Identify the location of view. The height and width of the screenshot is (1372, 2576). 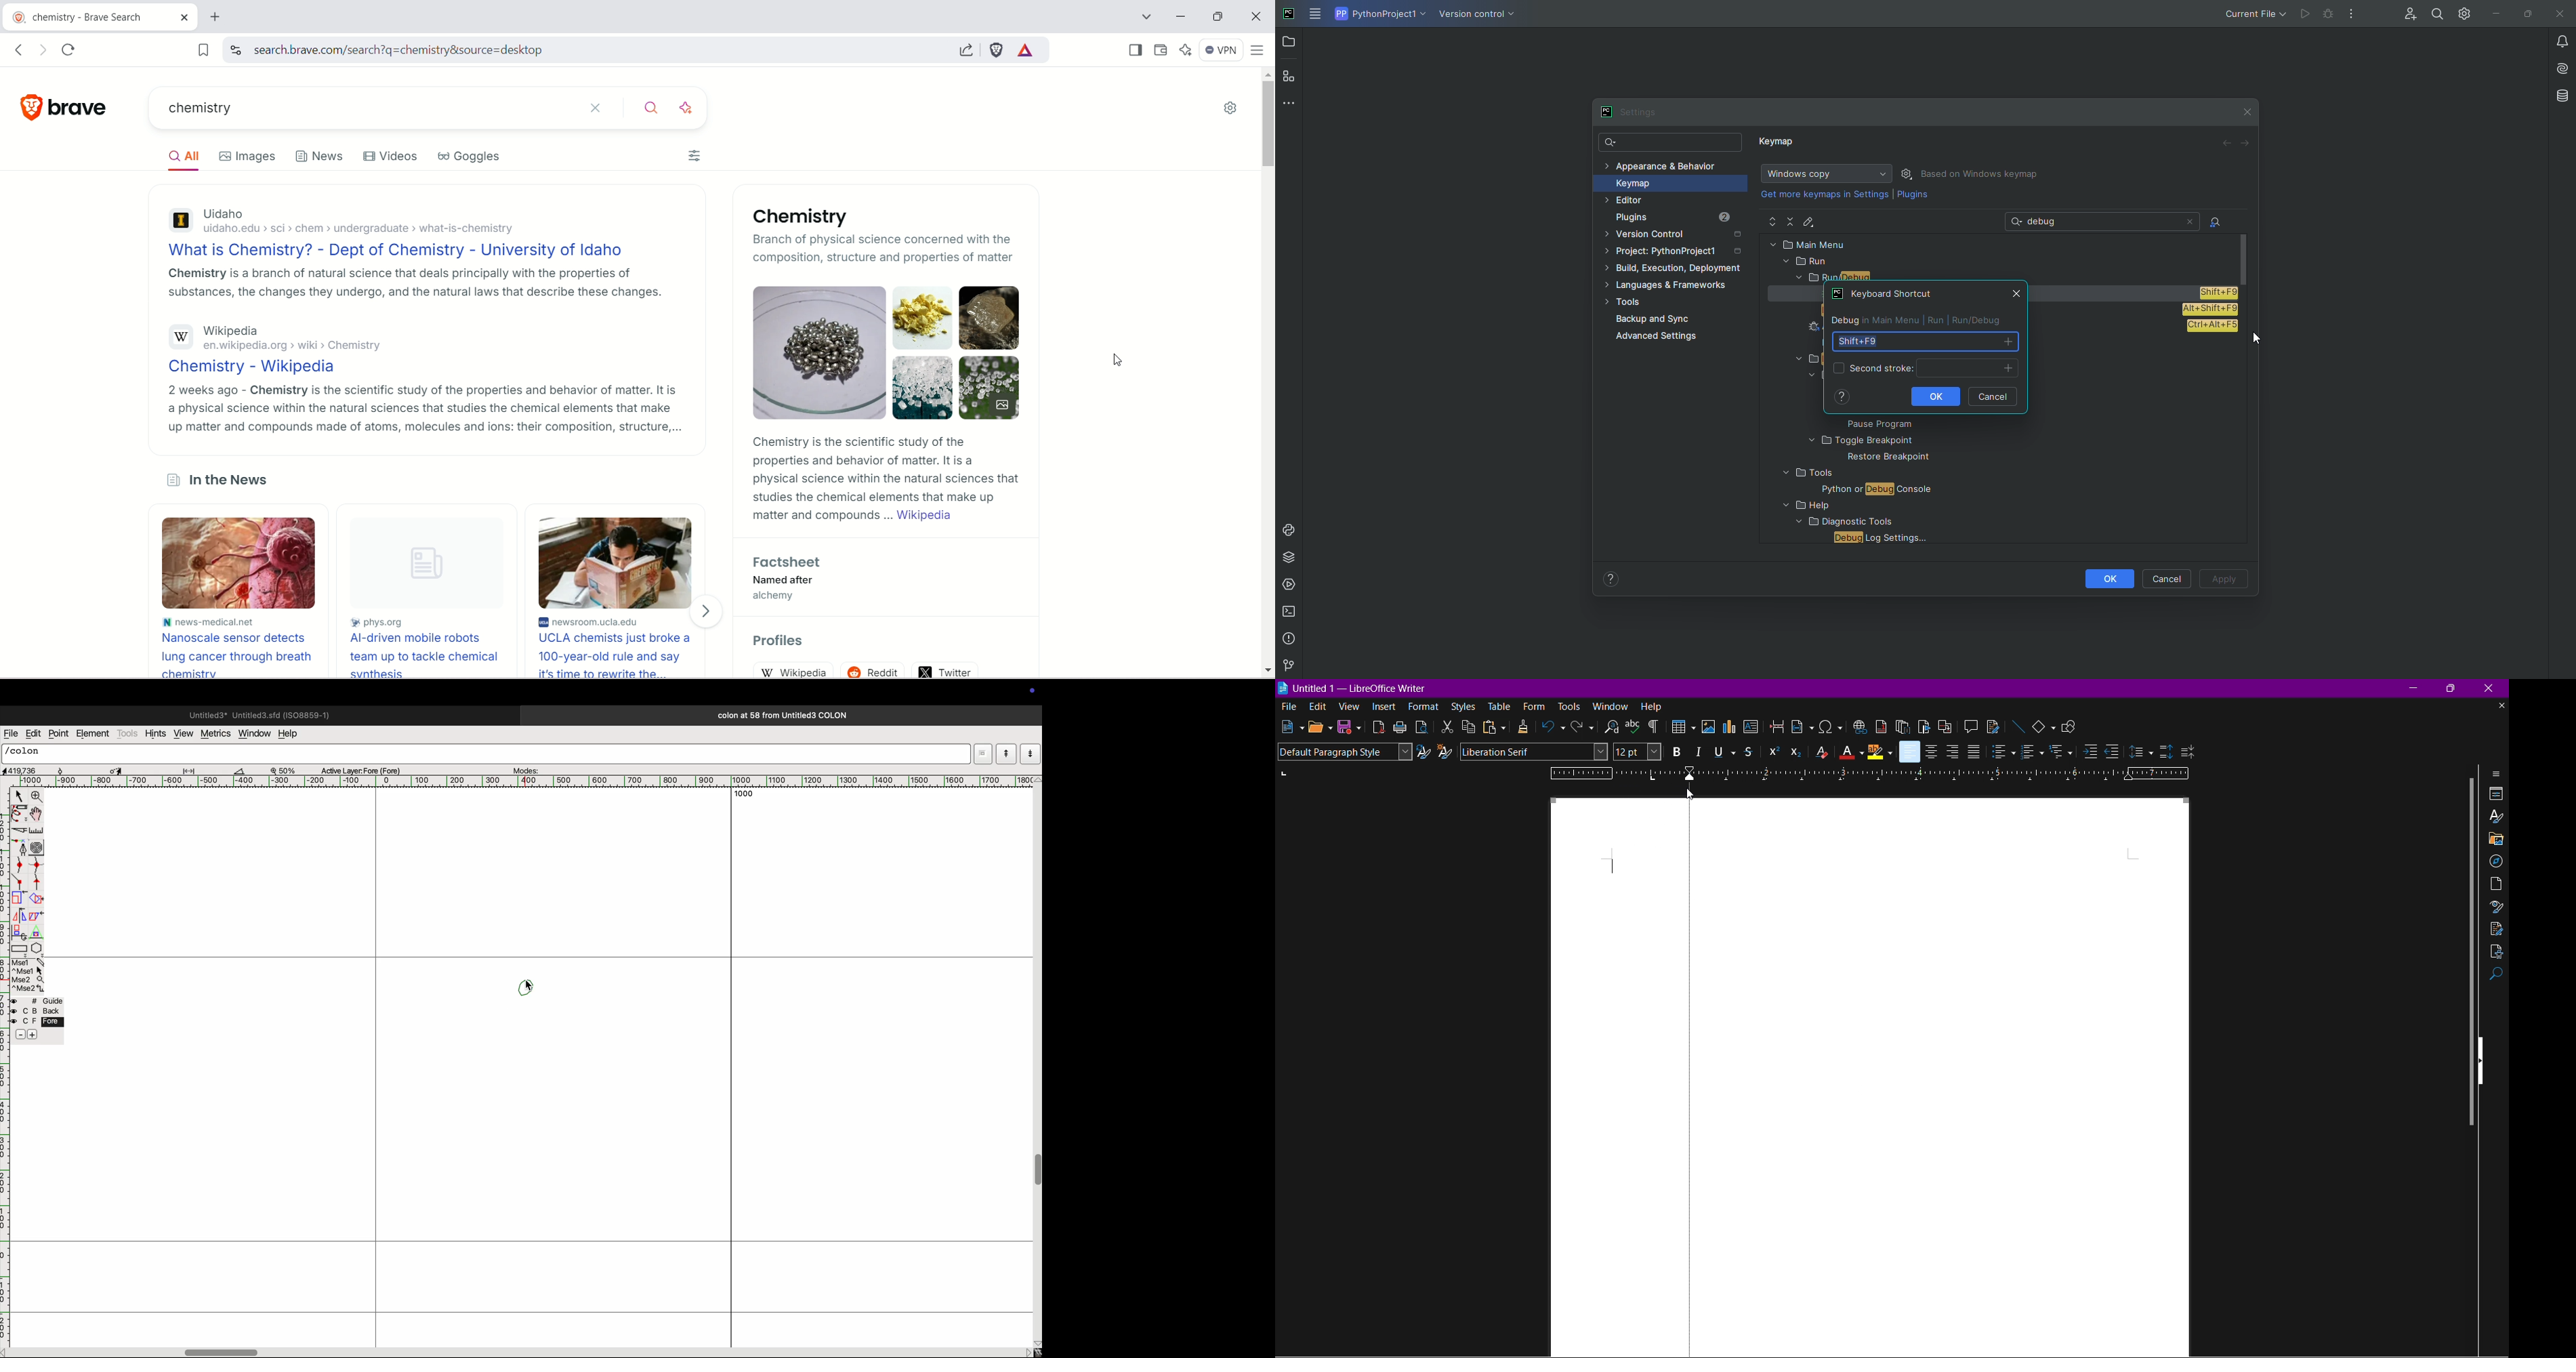
(1350, 708).